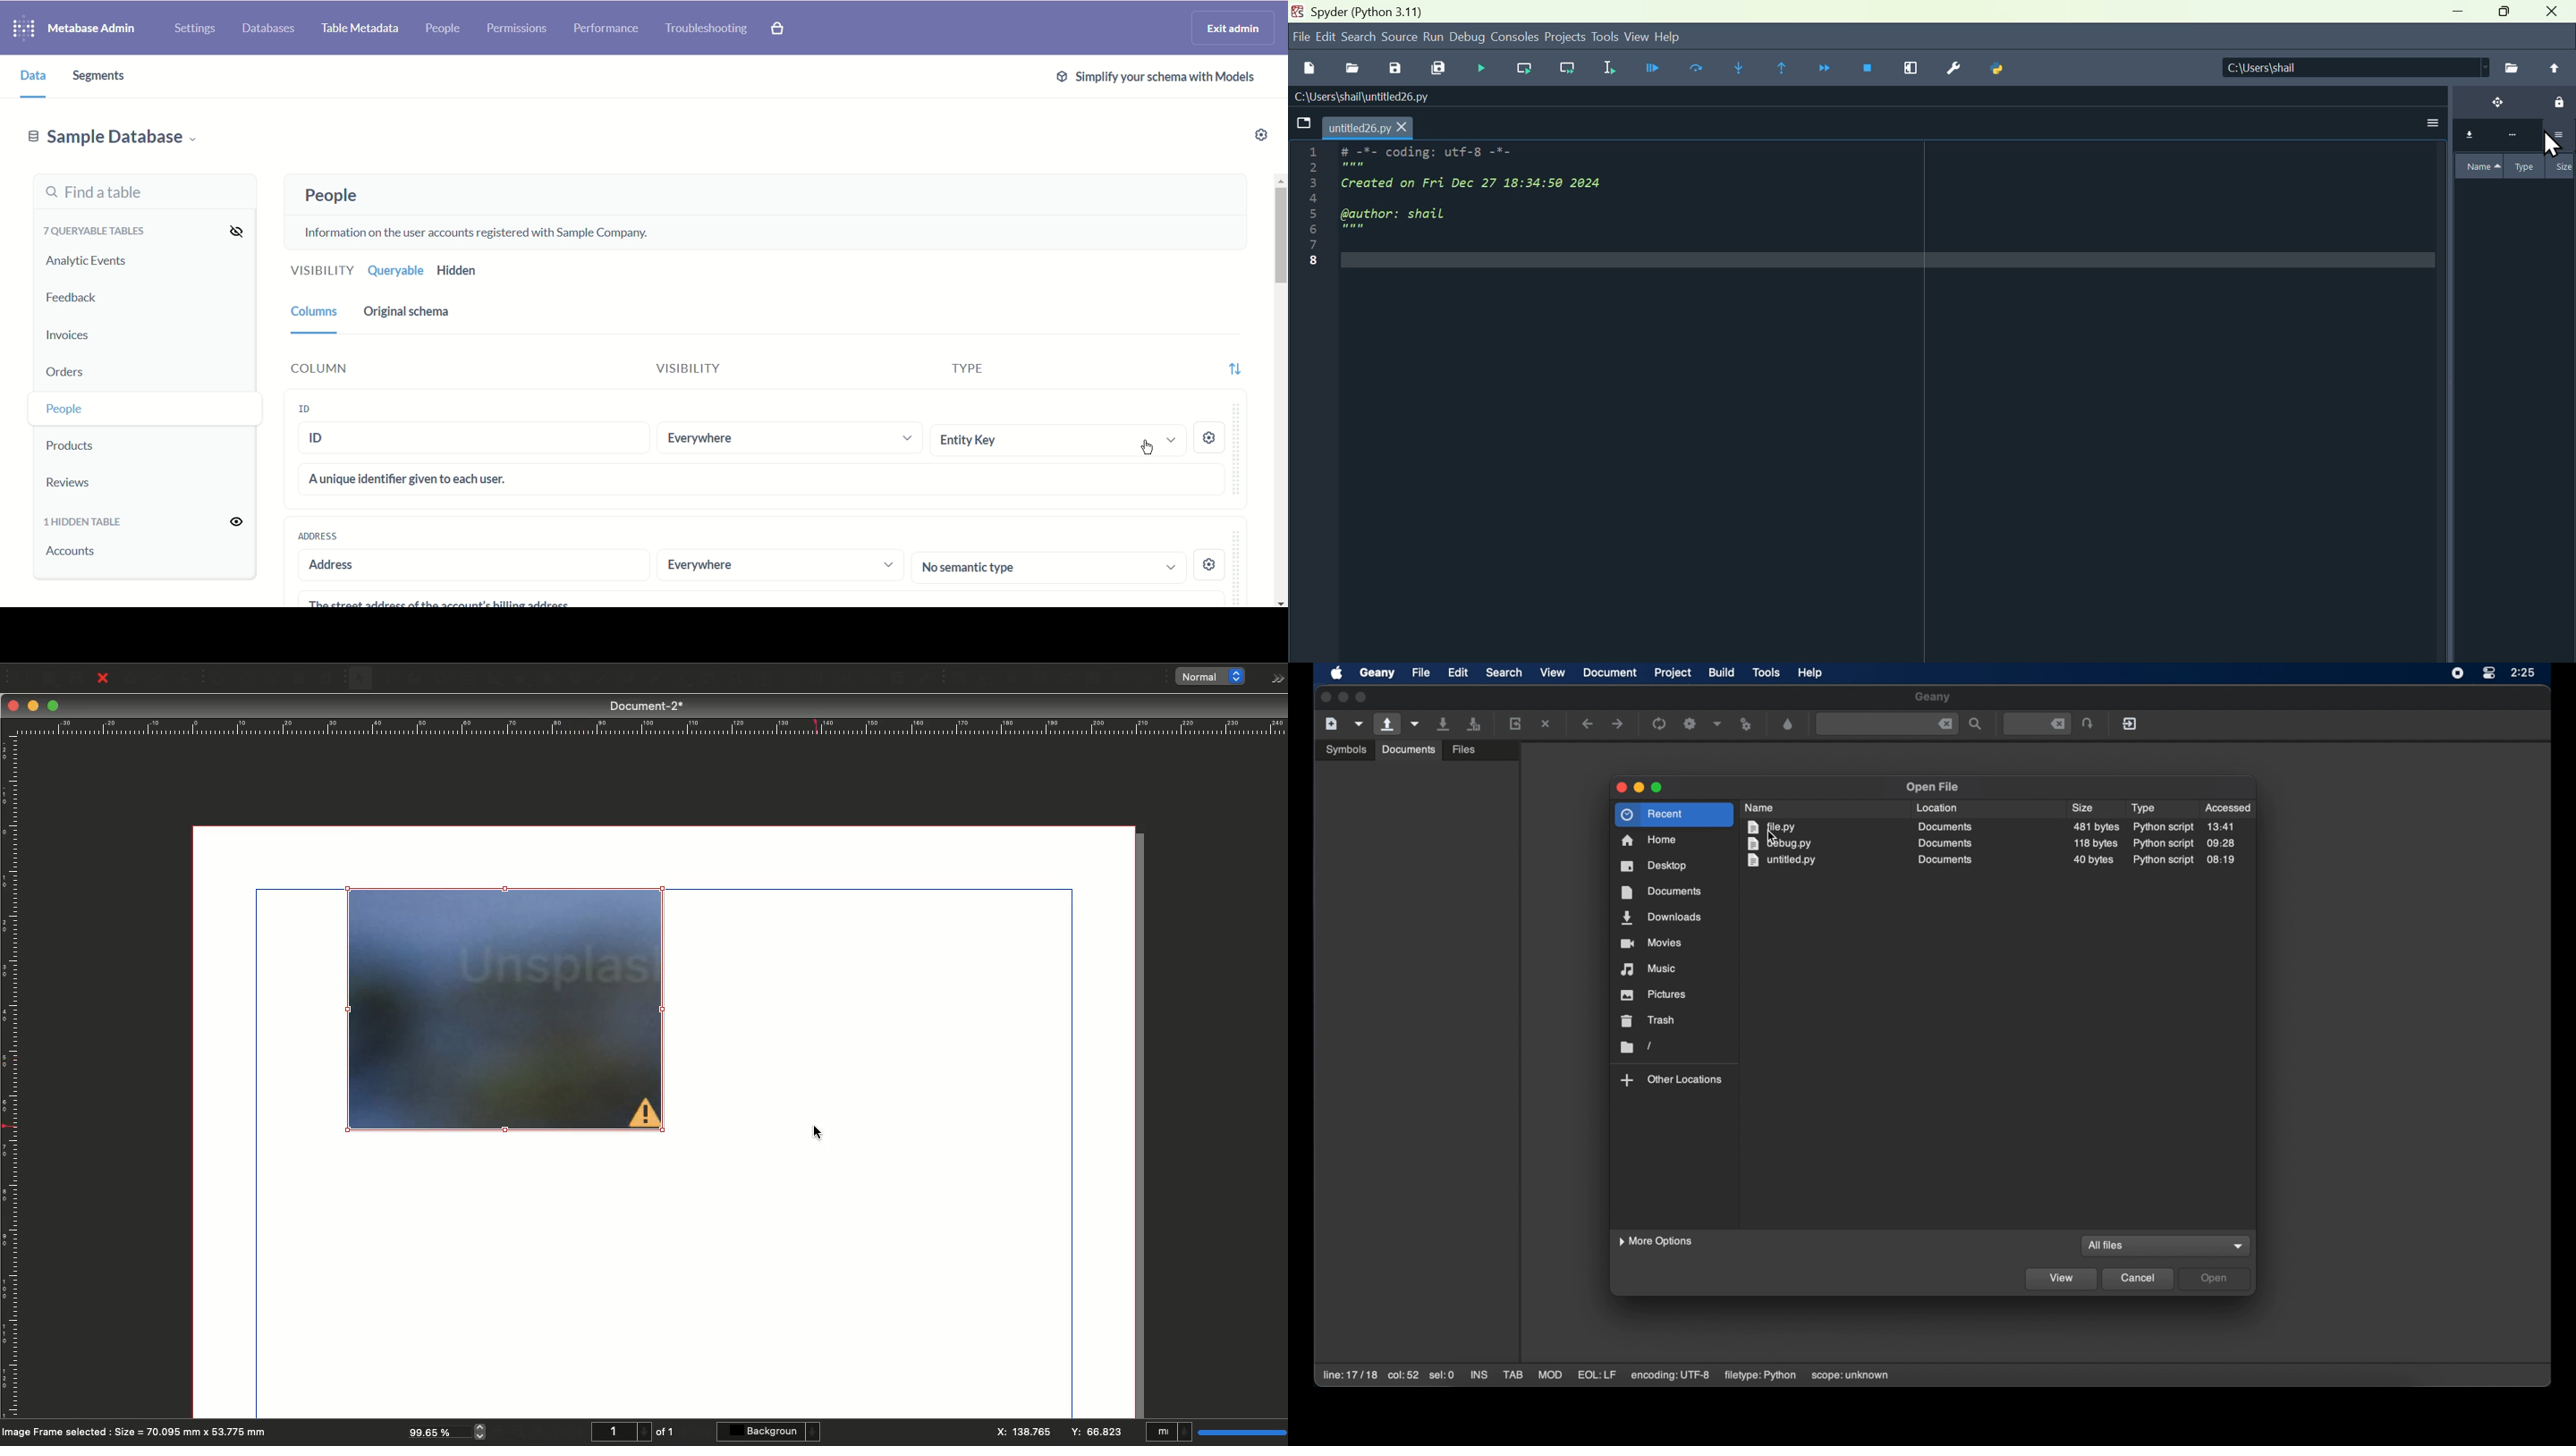 The height and width of the screenshot is (1456, 2576). What do you see at coordinates (1013, 679) in the screenshot?
I see `PDF radio button` at bounding box center [1013, 679].